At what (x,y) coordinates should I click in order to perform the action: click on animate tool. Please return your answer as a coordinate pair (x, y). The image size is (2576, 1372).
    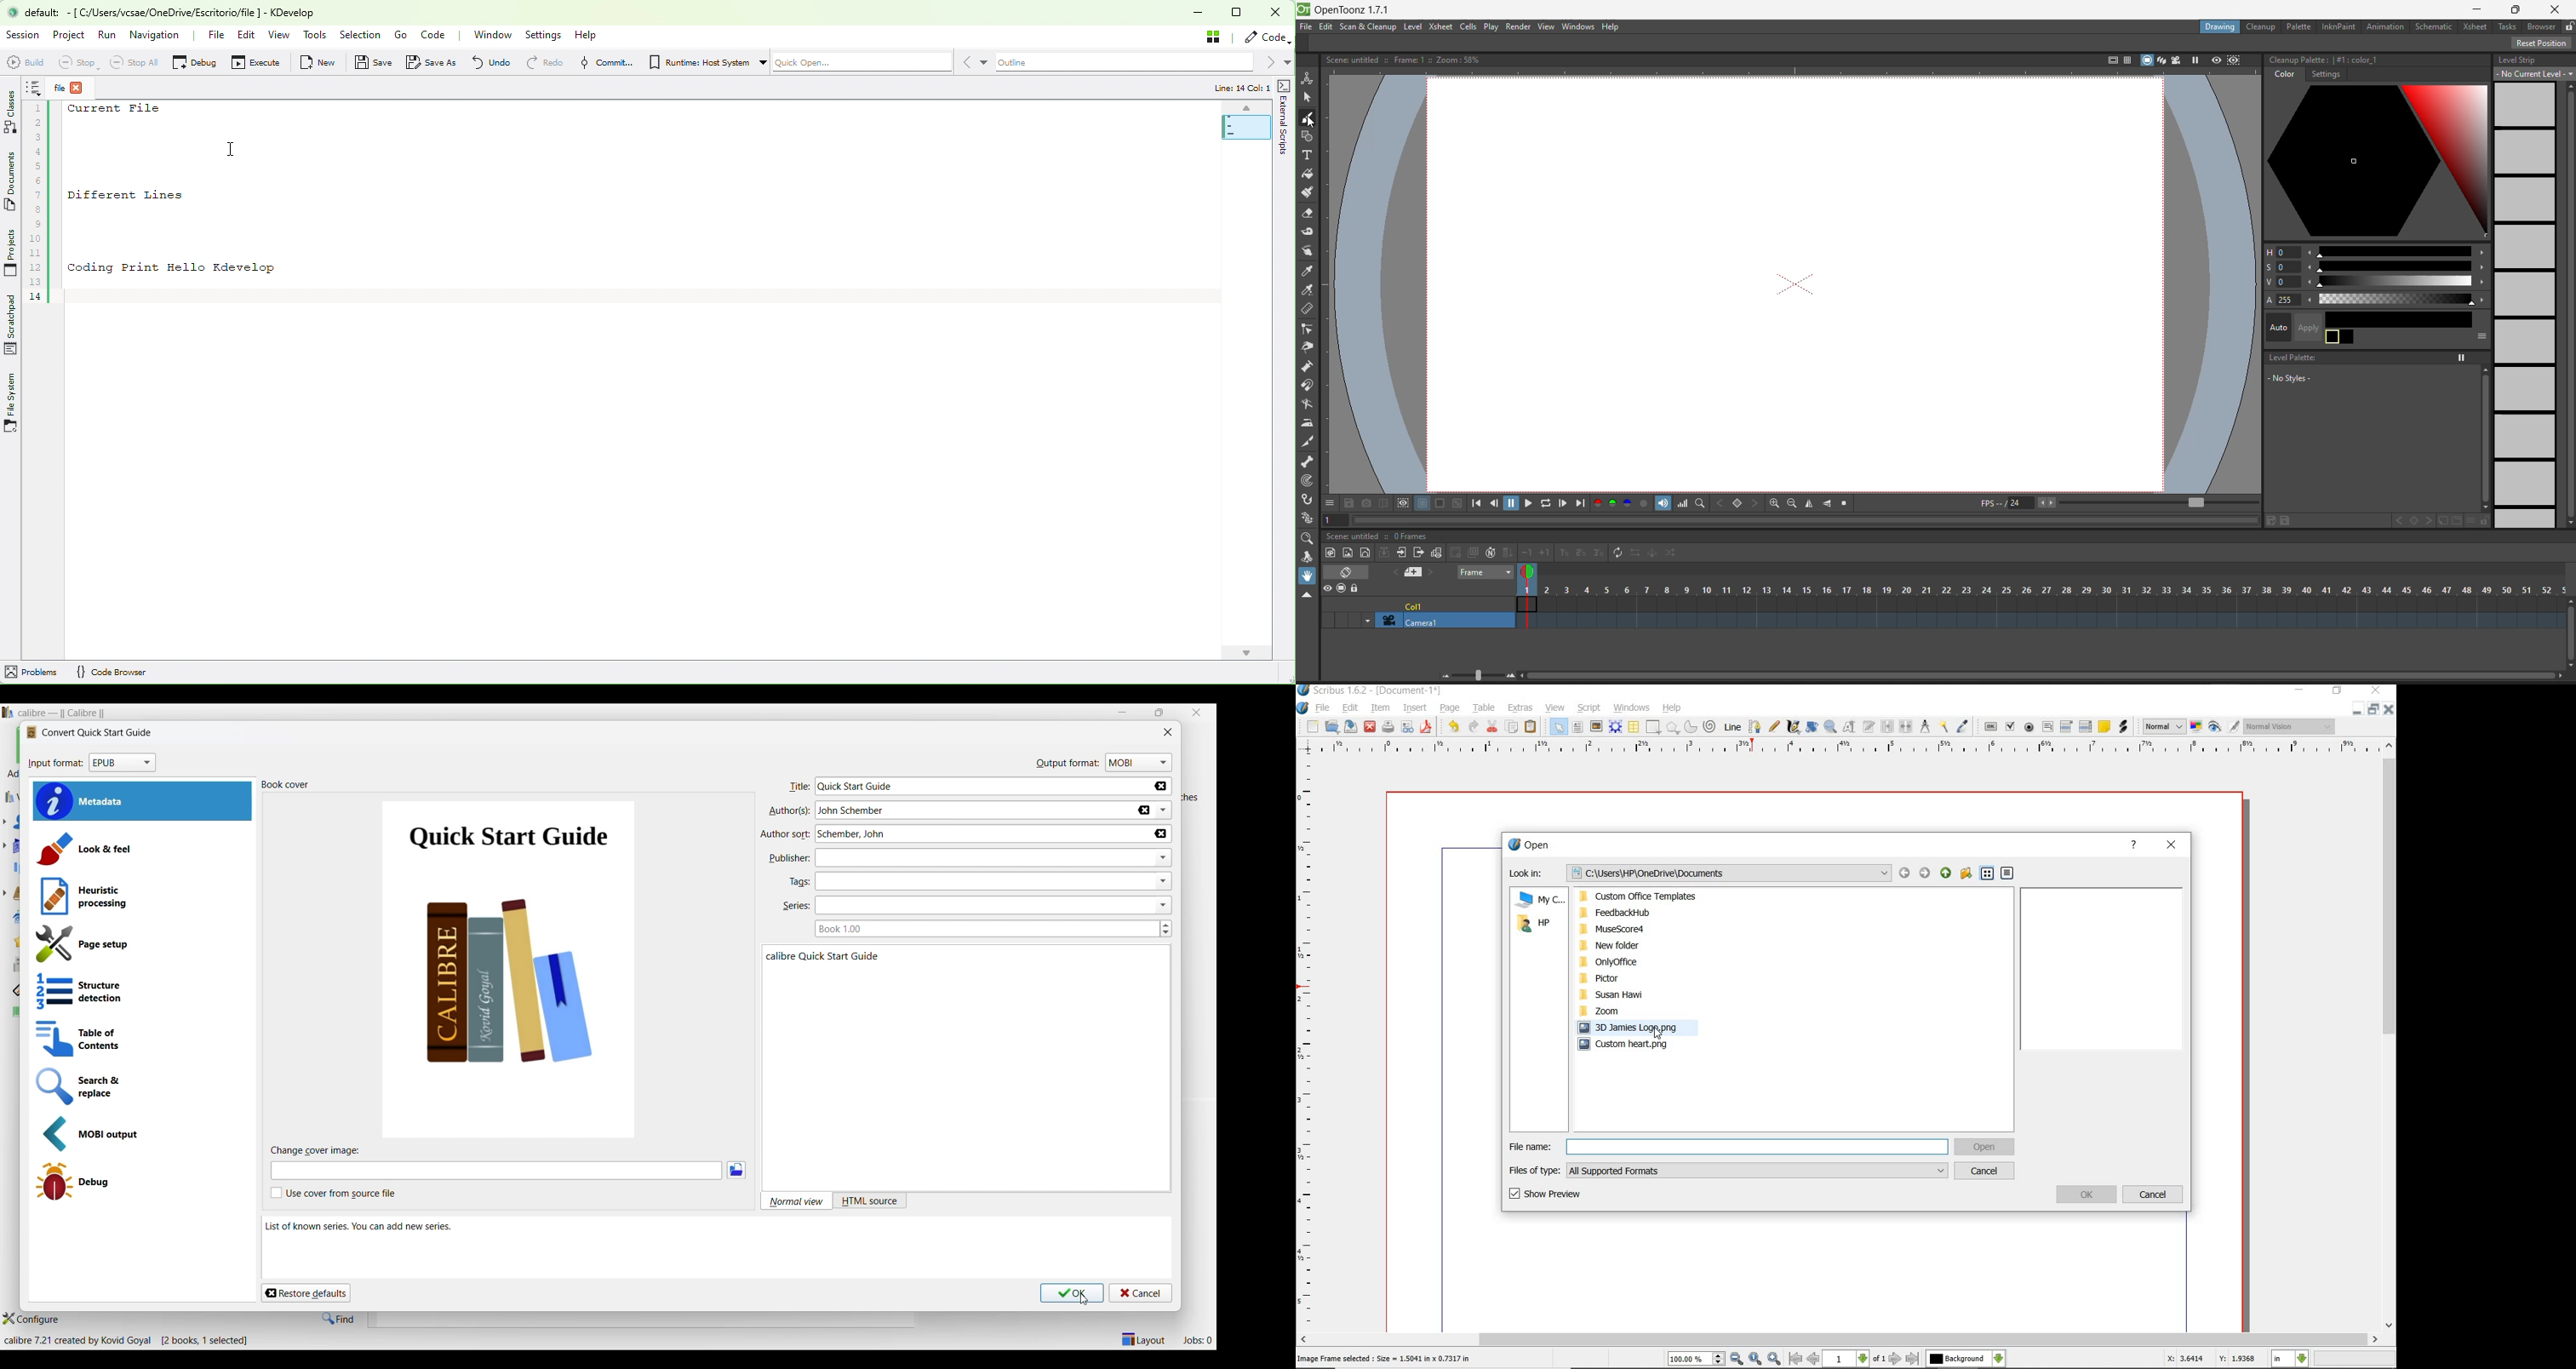
    Looking at the image, I should click on (1308, 78).